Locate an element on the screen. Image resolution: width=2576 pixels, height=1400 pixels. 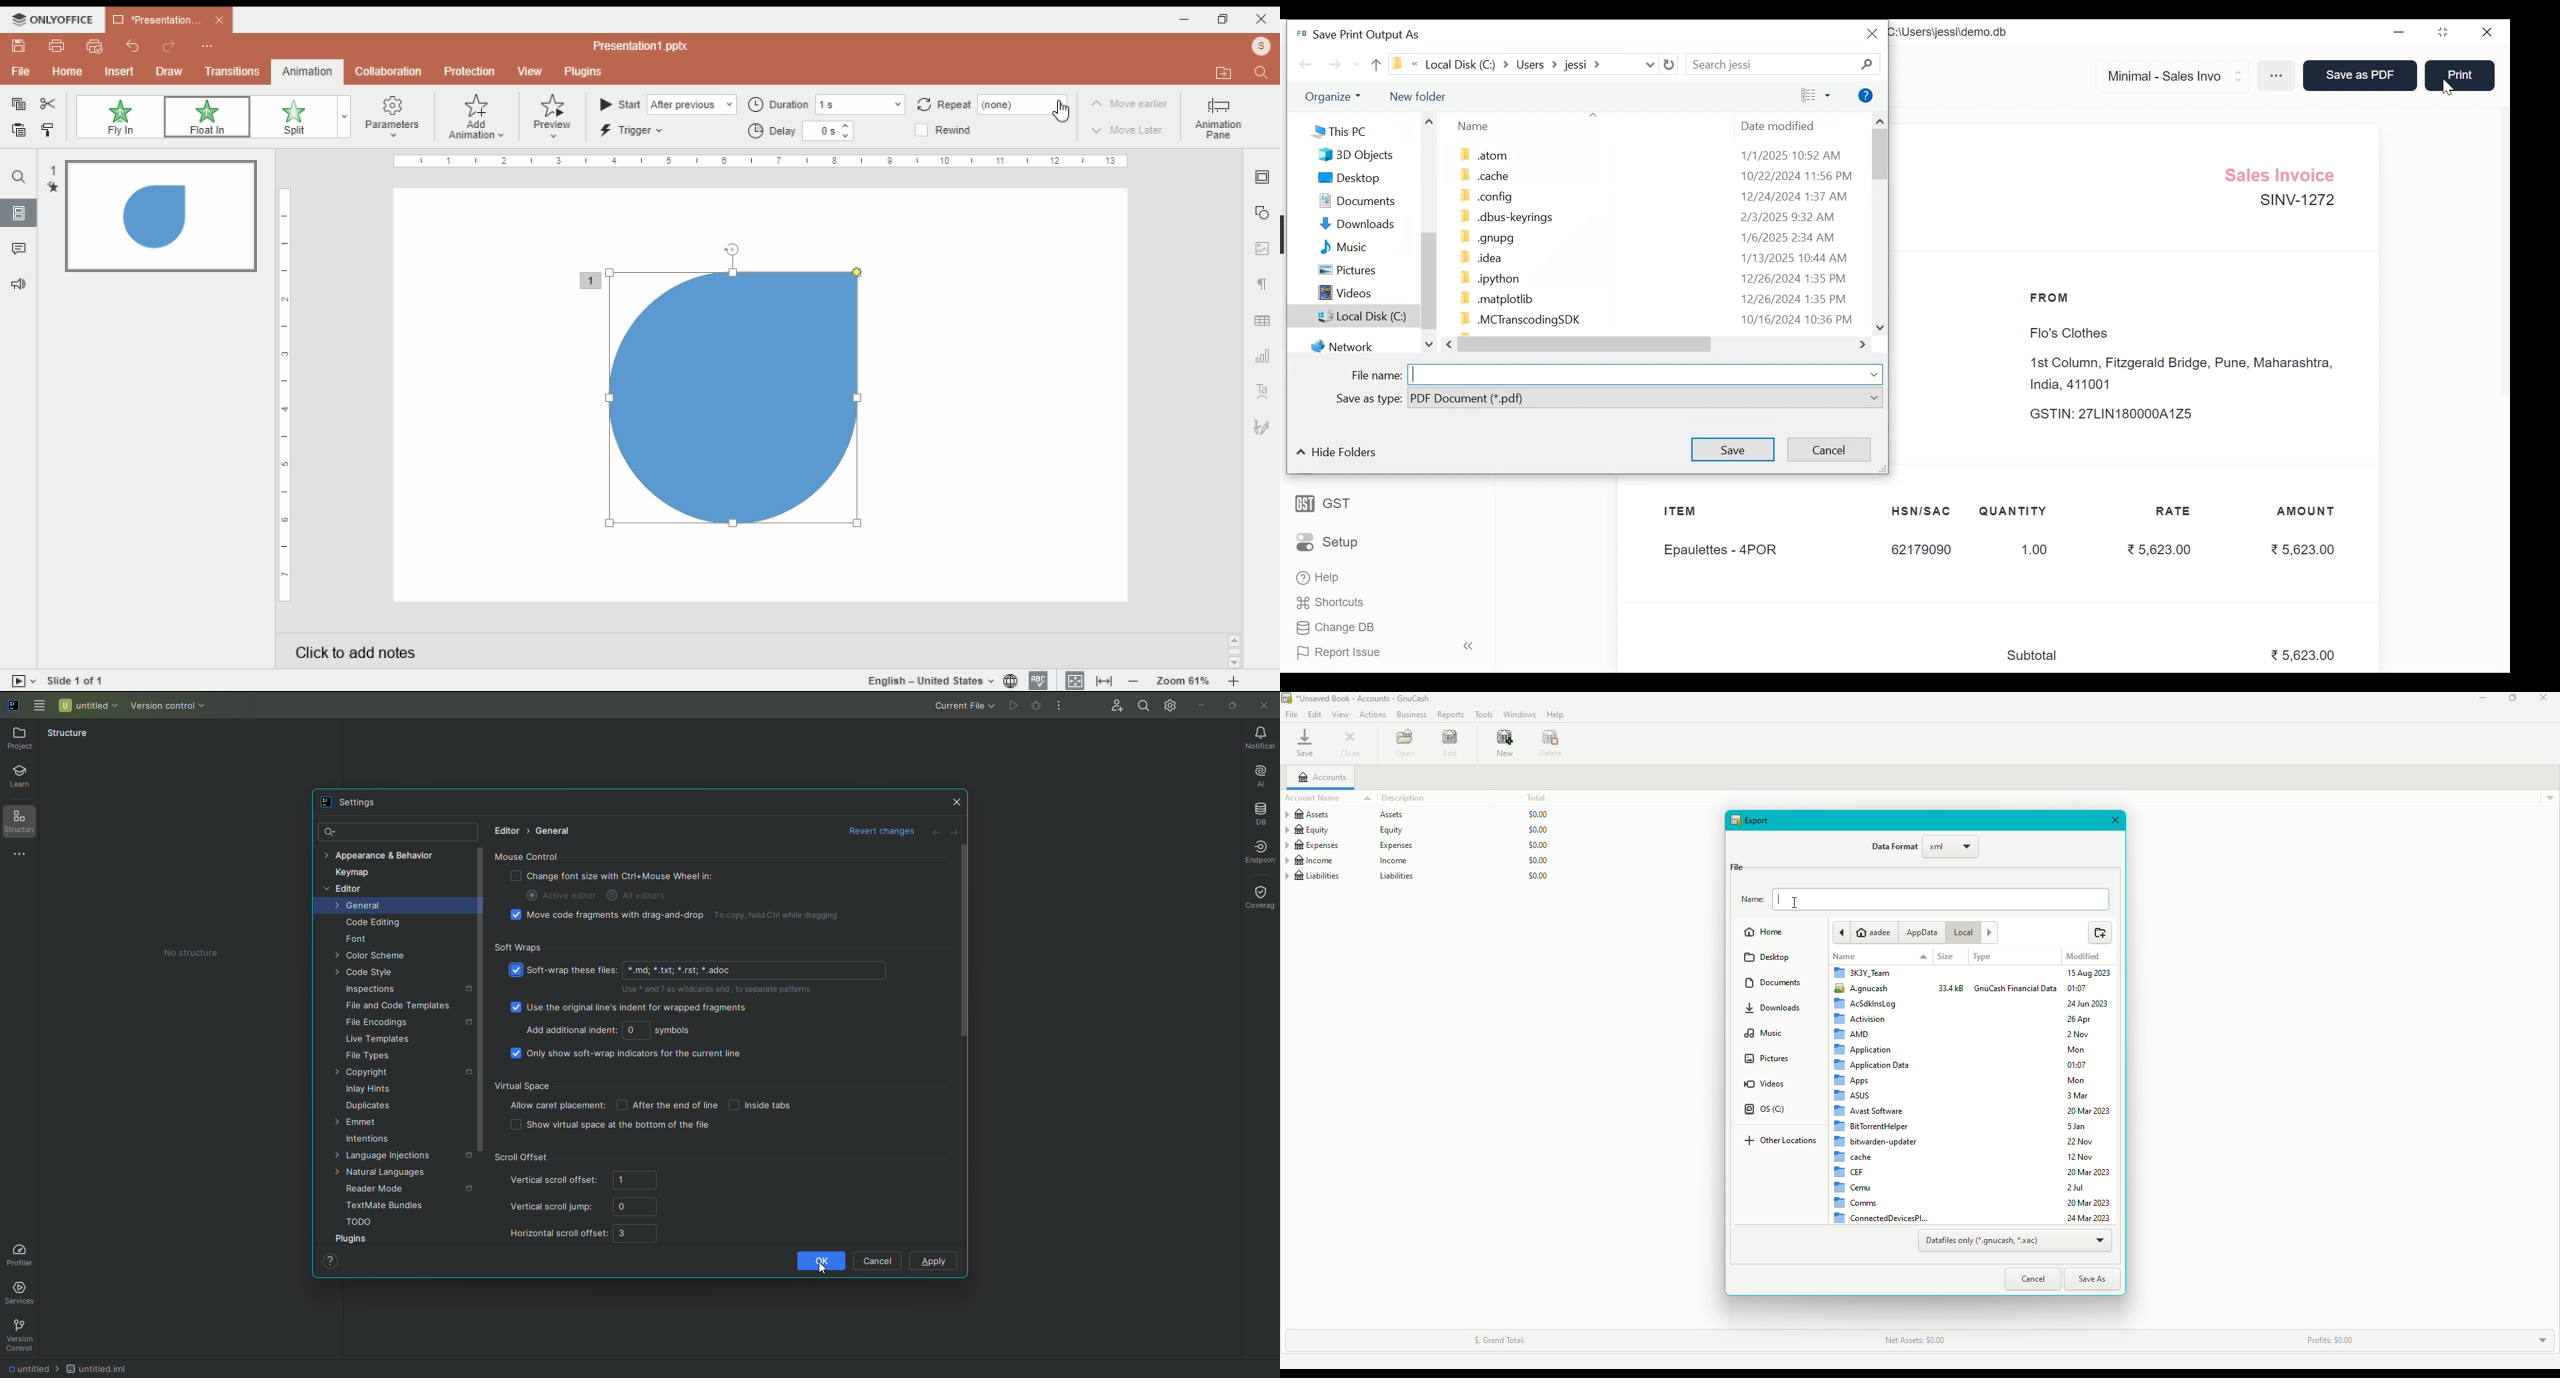
restore is located at coordinates (1224, 20).